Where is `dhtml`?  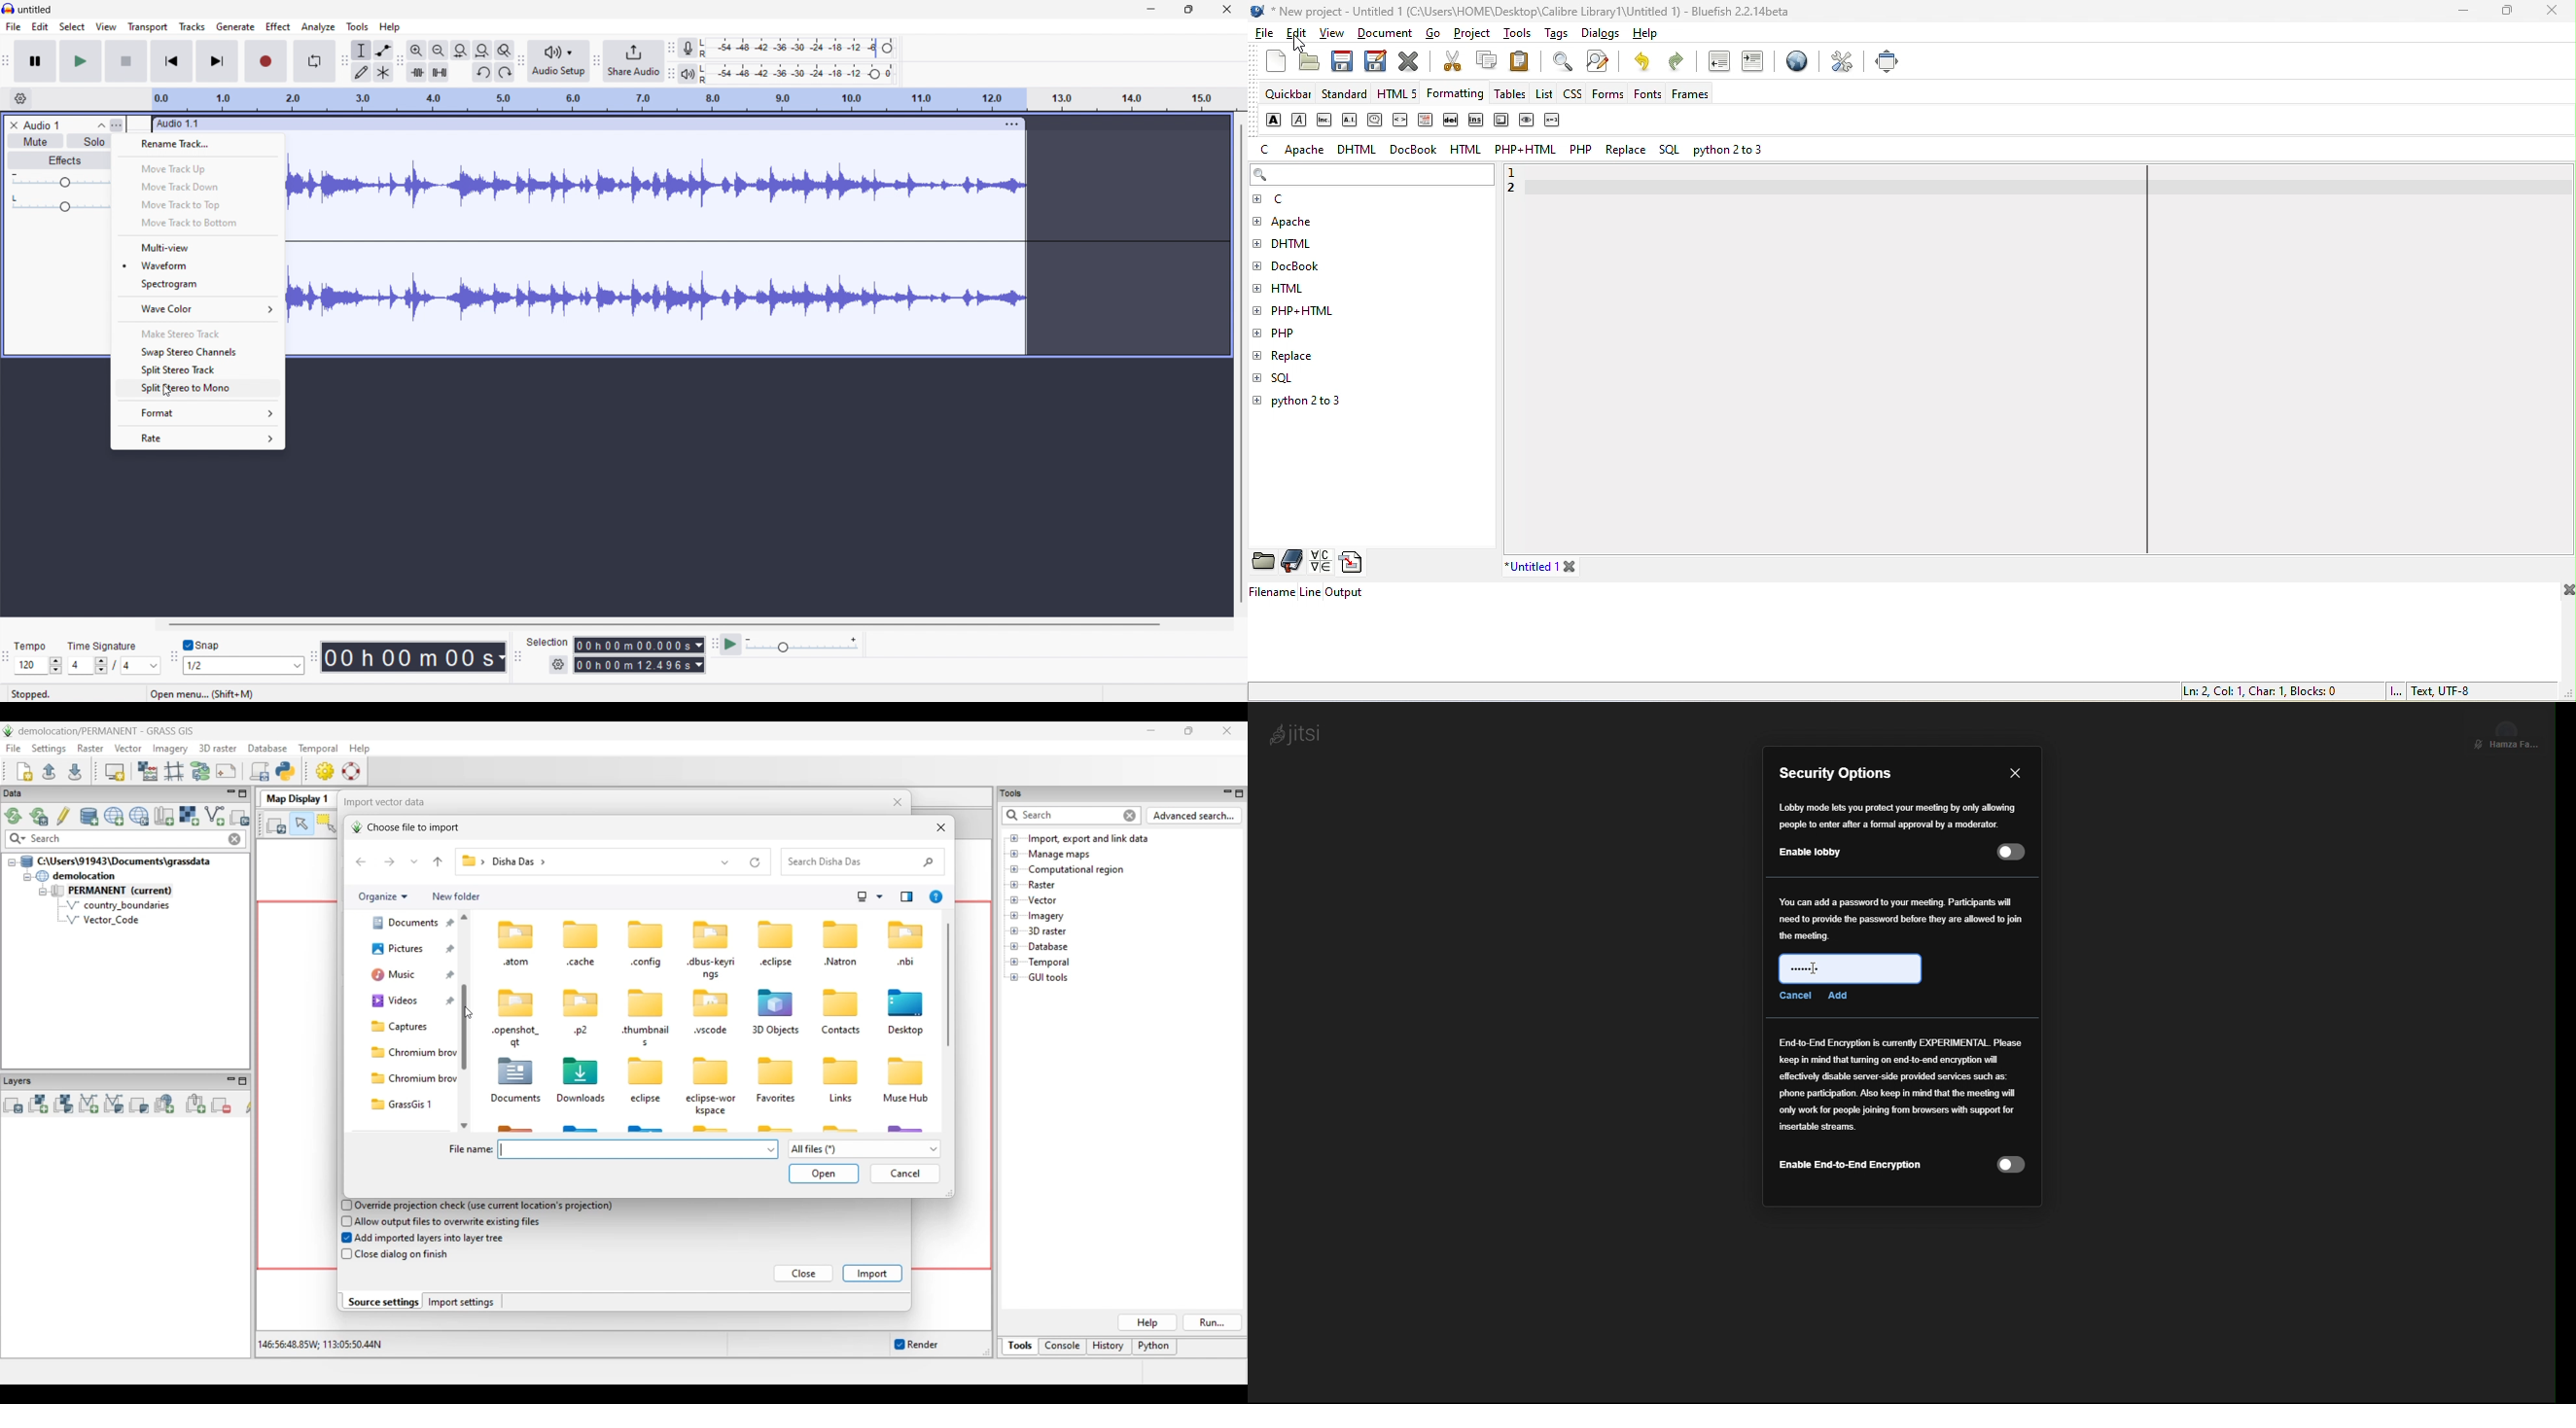
dhtml is located at coordinates (1299, 247).